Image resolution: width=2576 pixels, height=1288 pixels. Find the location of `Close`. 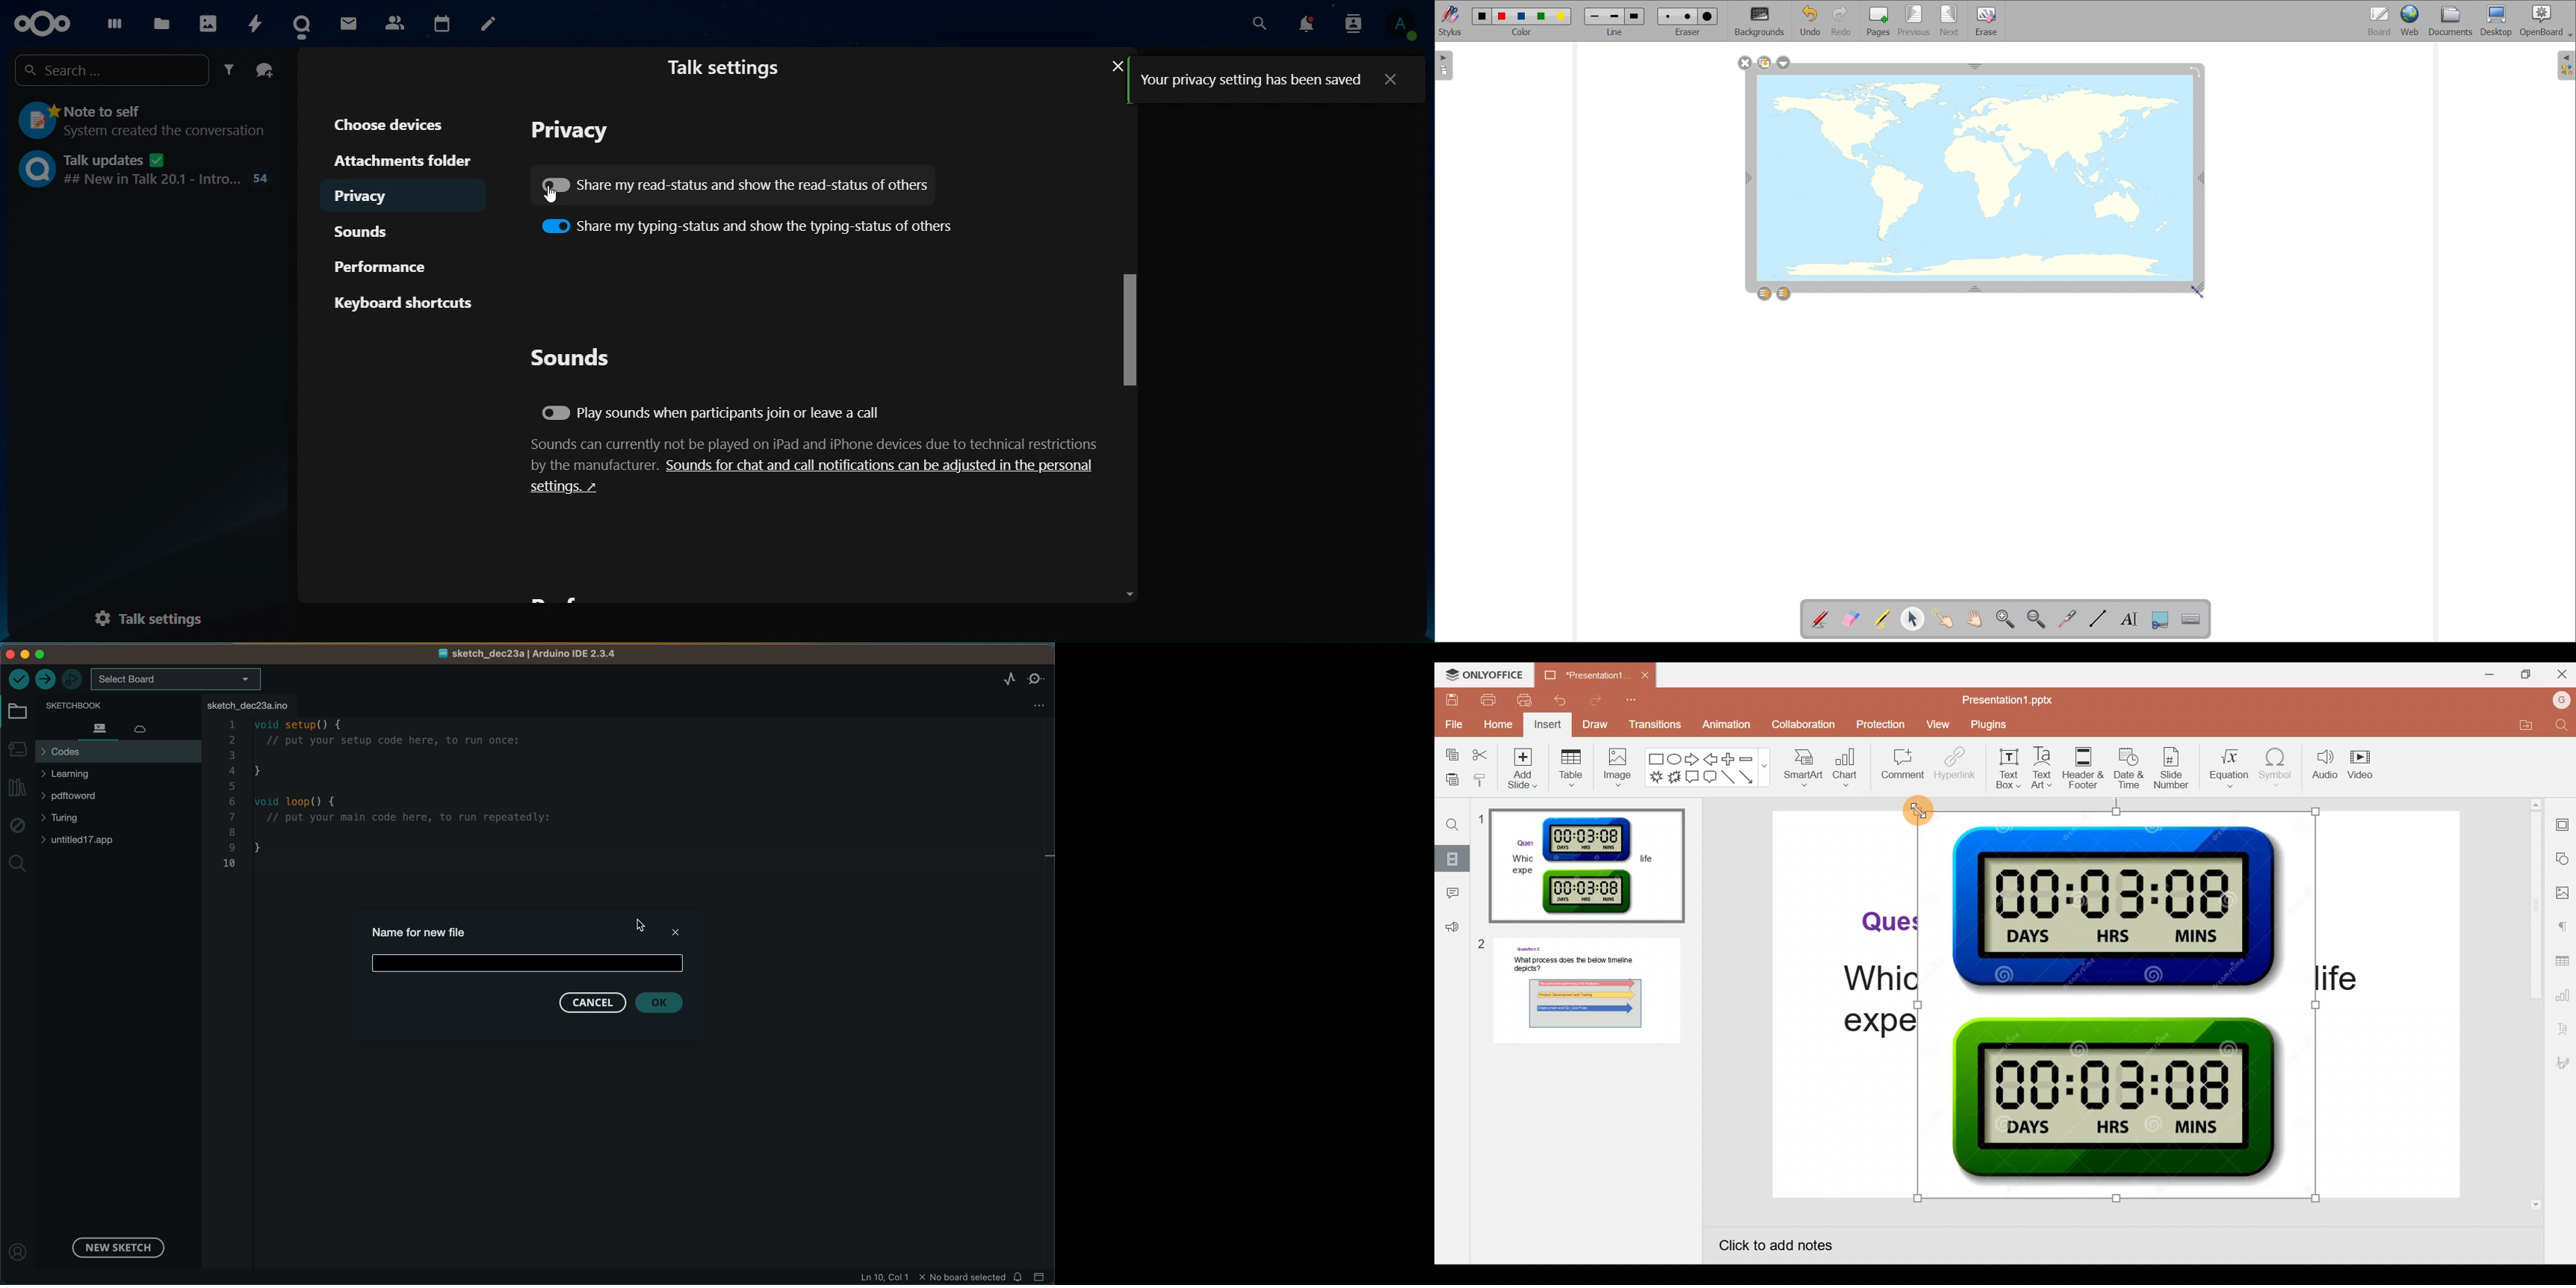

Close is located at coordinates (2562, 675).